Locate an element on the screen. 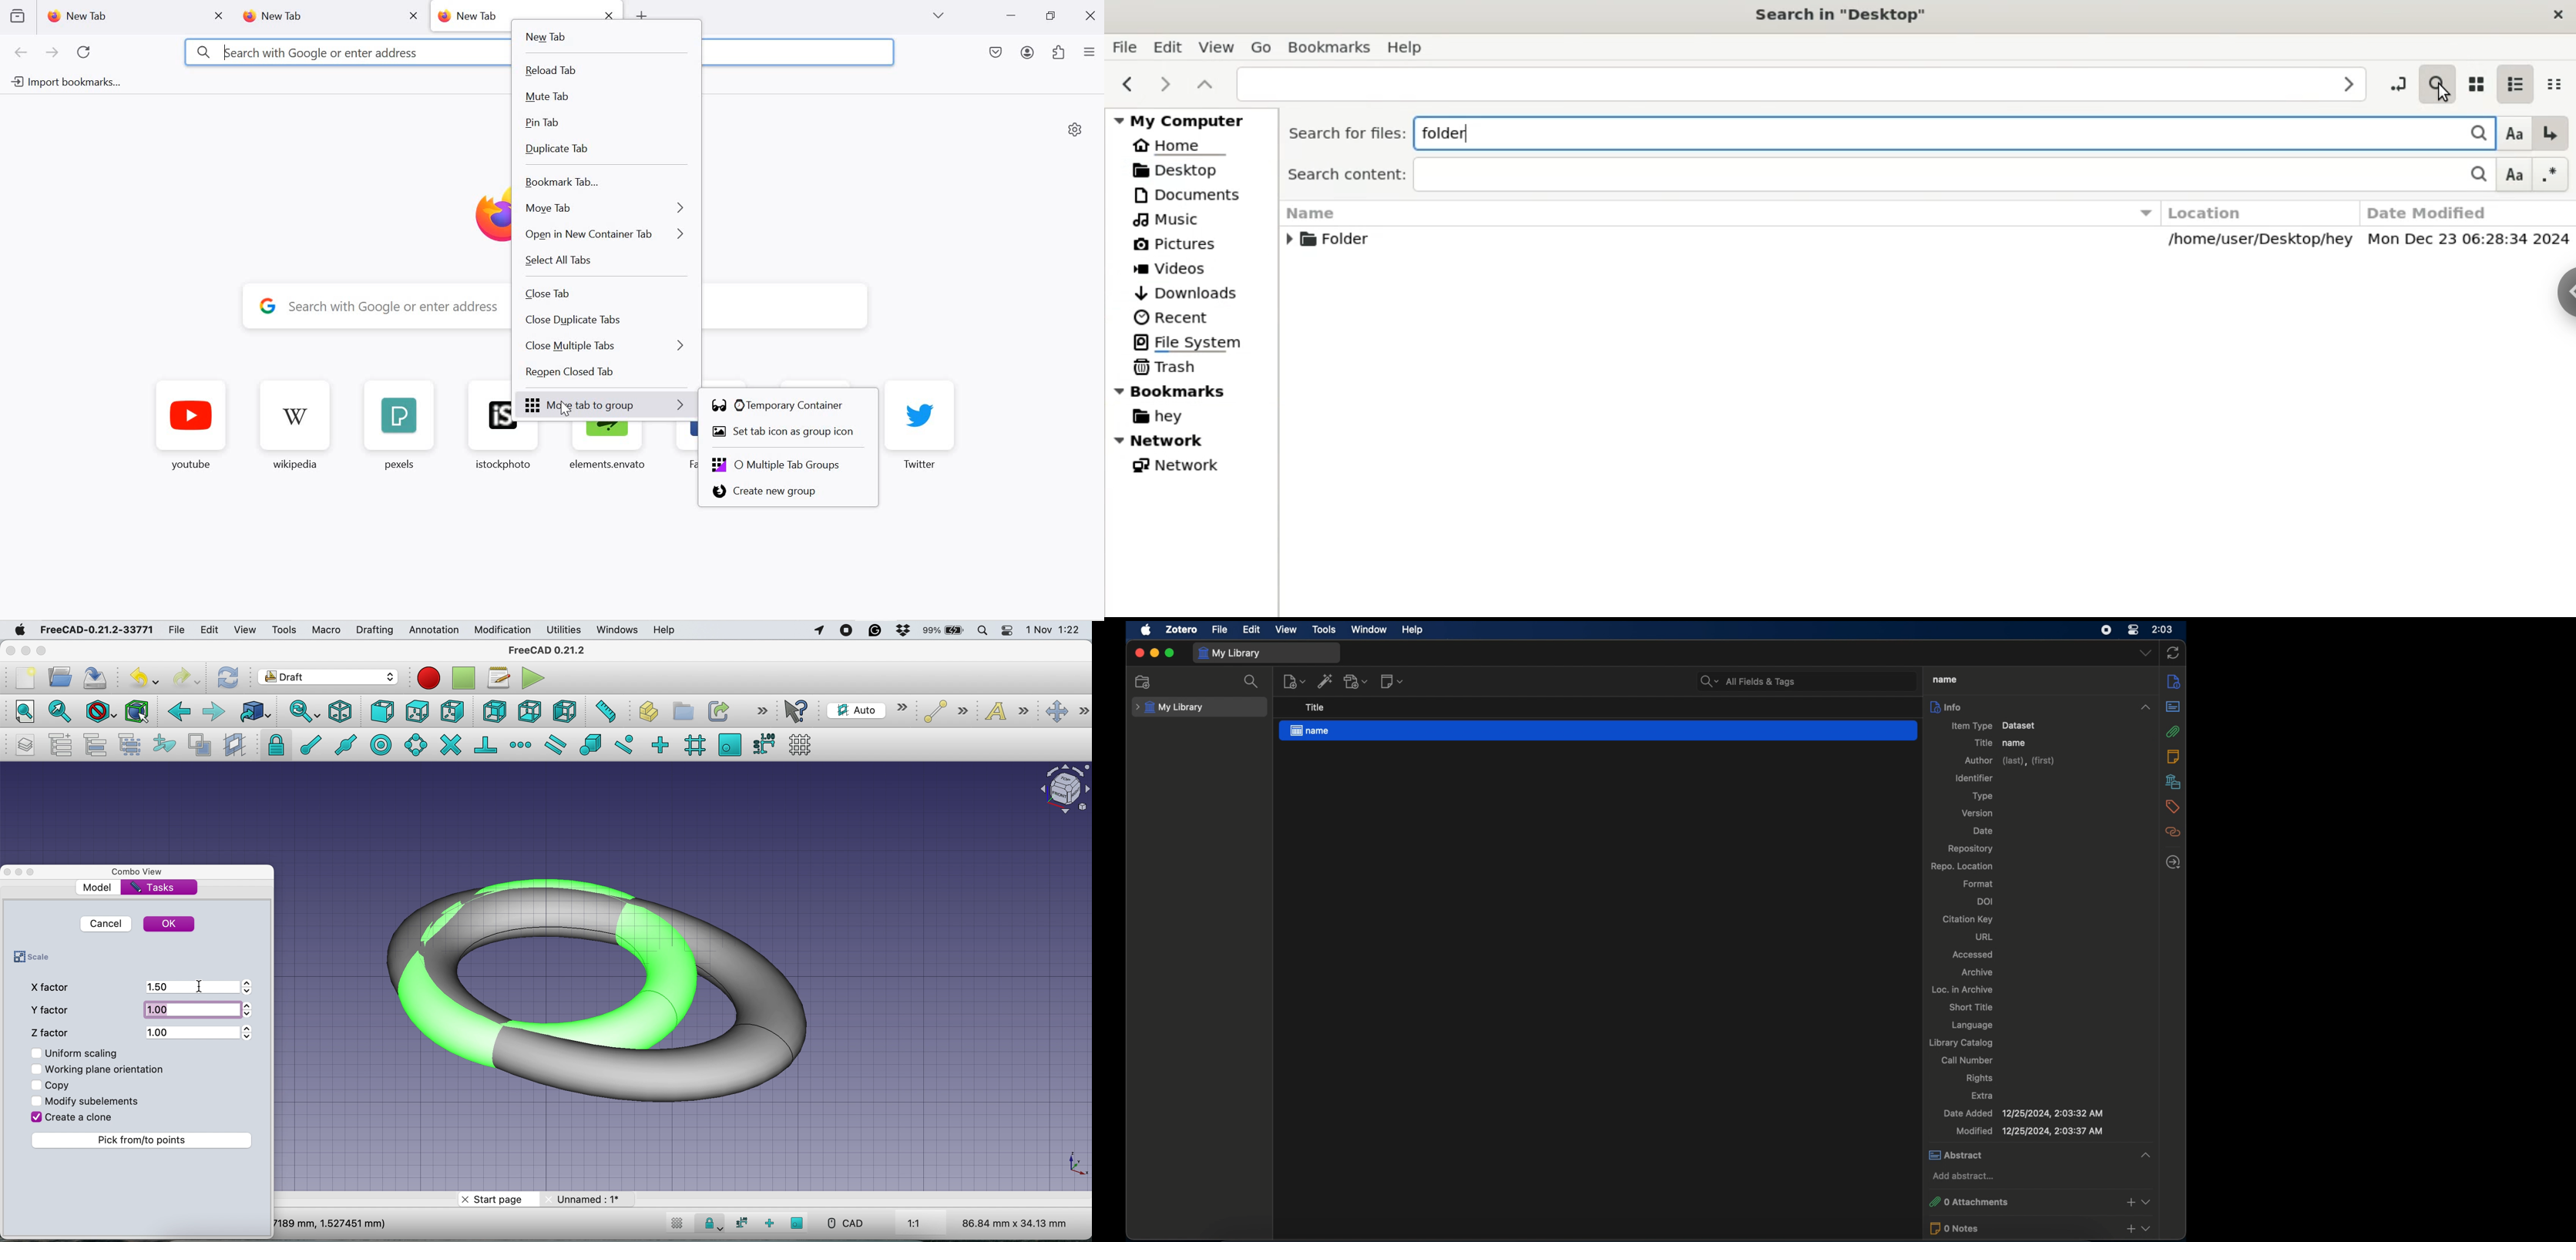 This screenshot has width=2576, height=1260. close multiple tabs is located at coordinates (607, 346).